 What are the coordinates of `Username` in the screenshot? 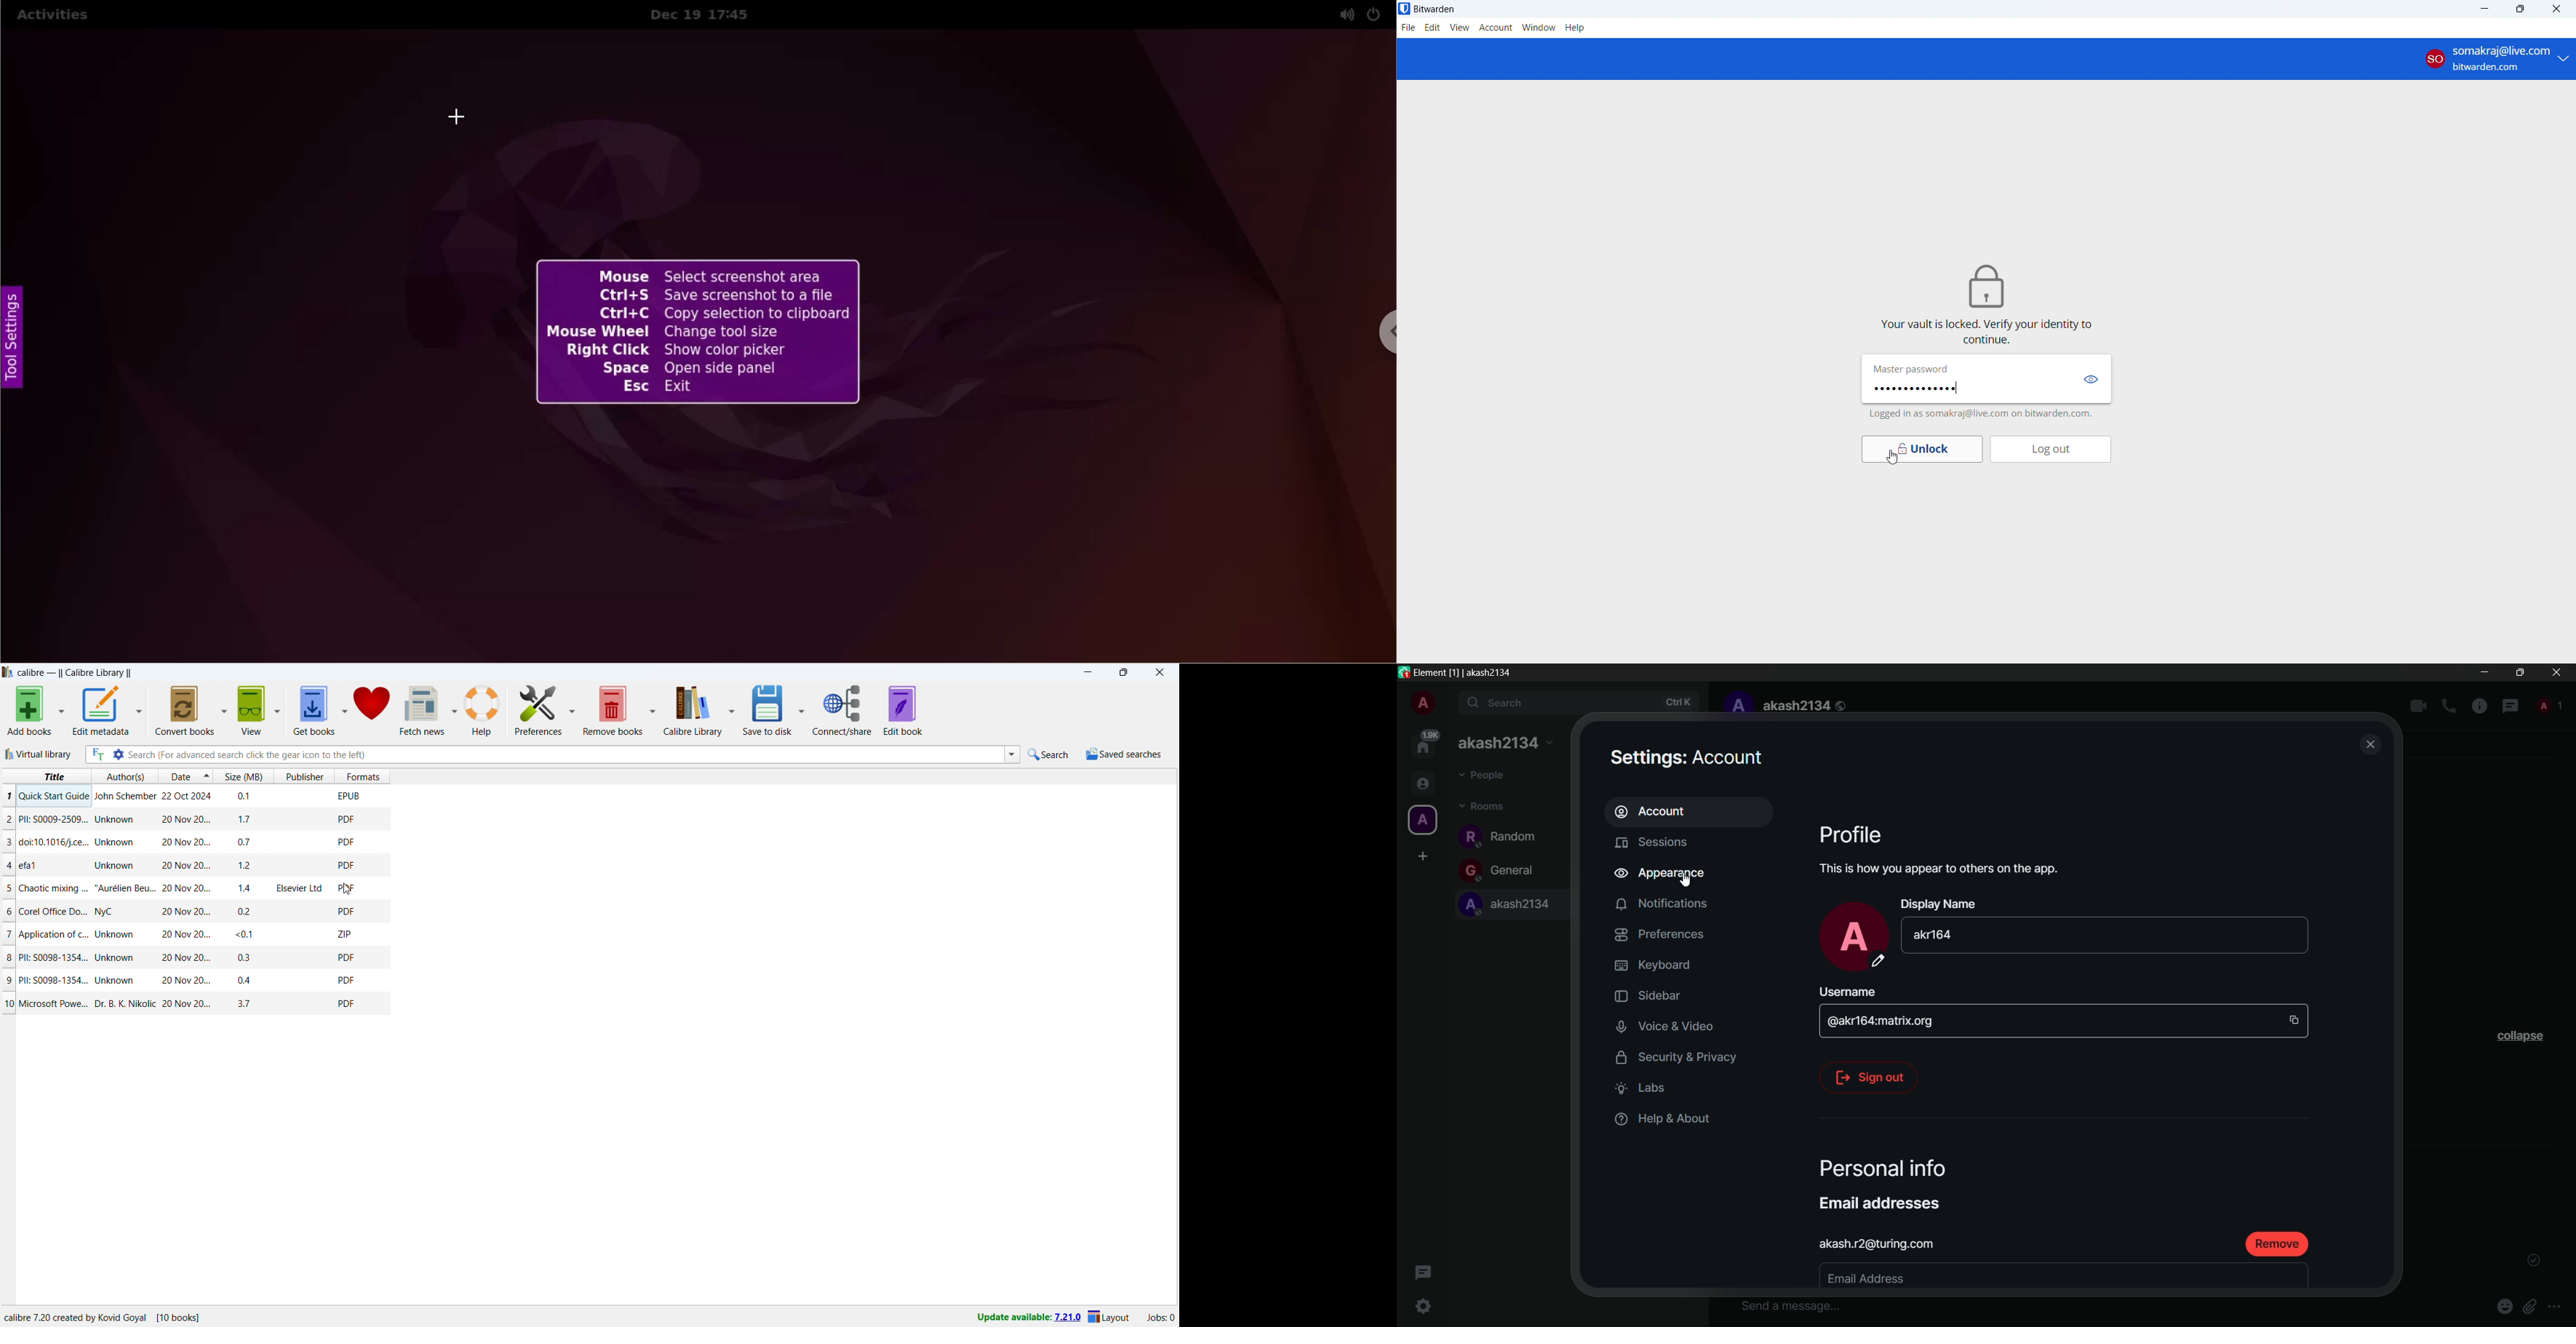 It's located at (1851, 991).